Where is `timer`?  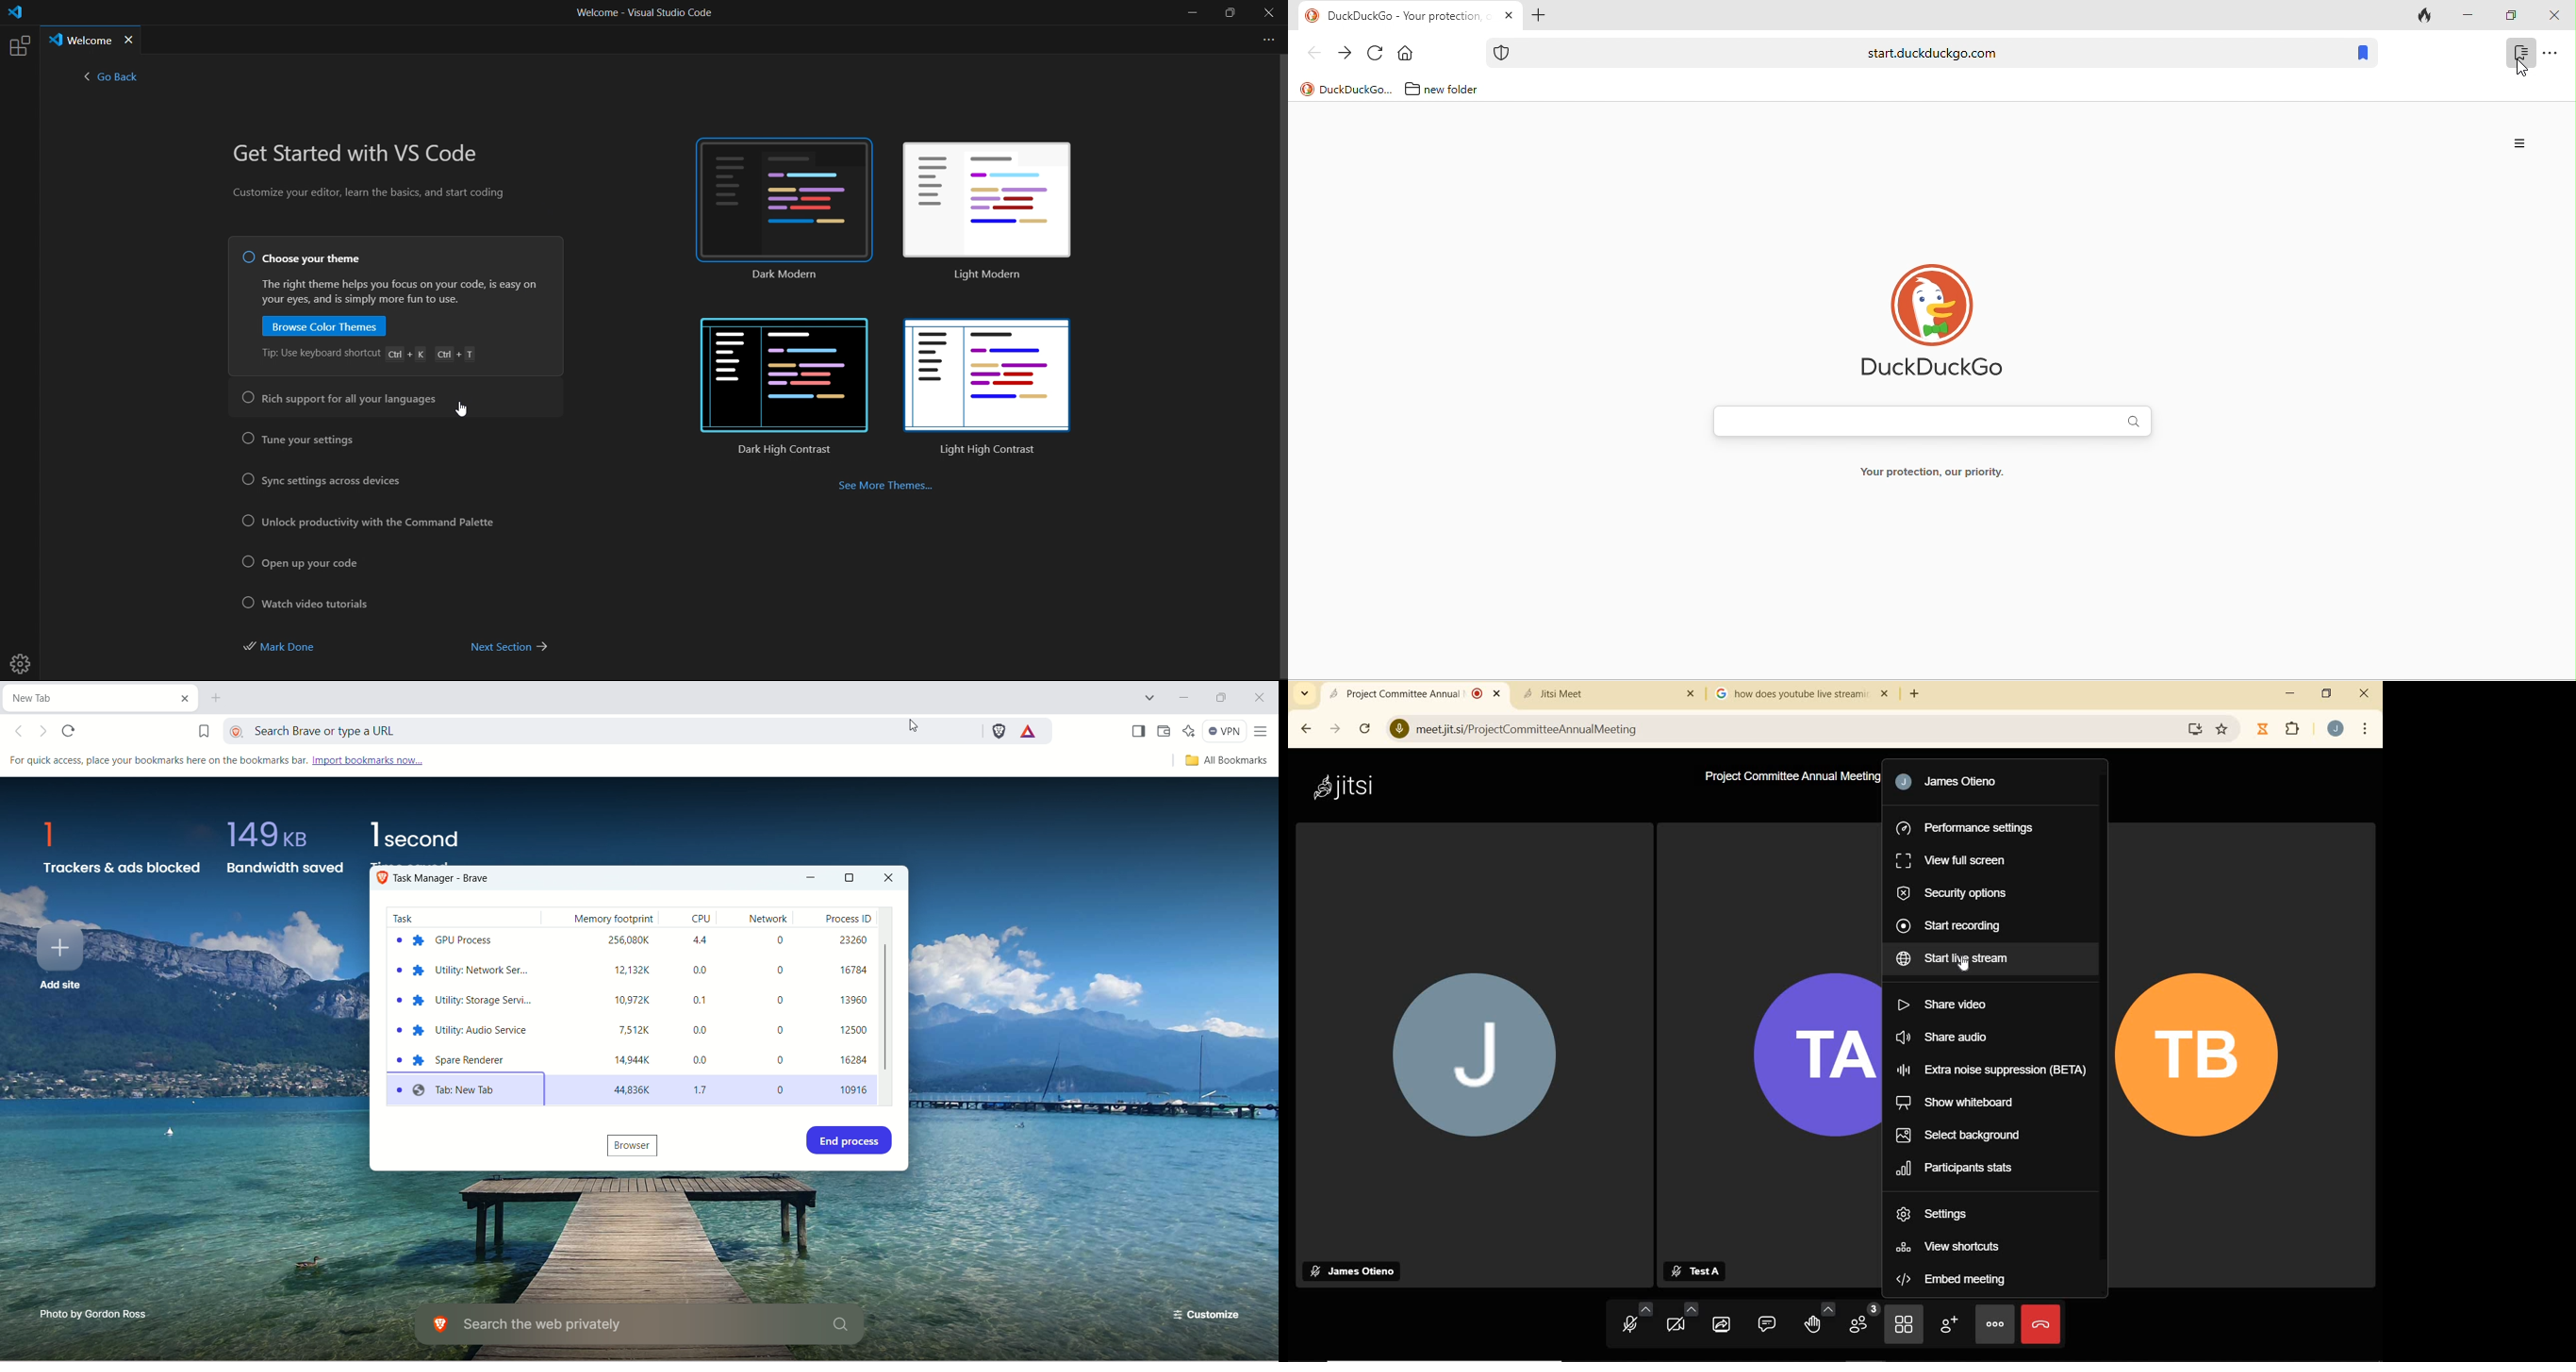
timer is located at coordinates (2264, 729).